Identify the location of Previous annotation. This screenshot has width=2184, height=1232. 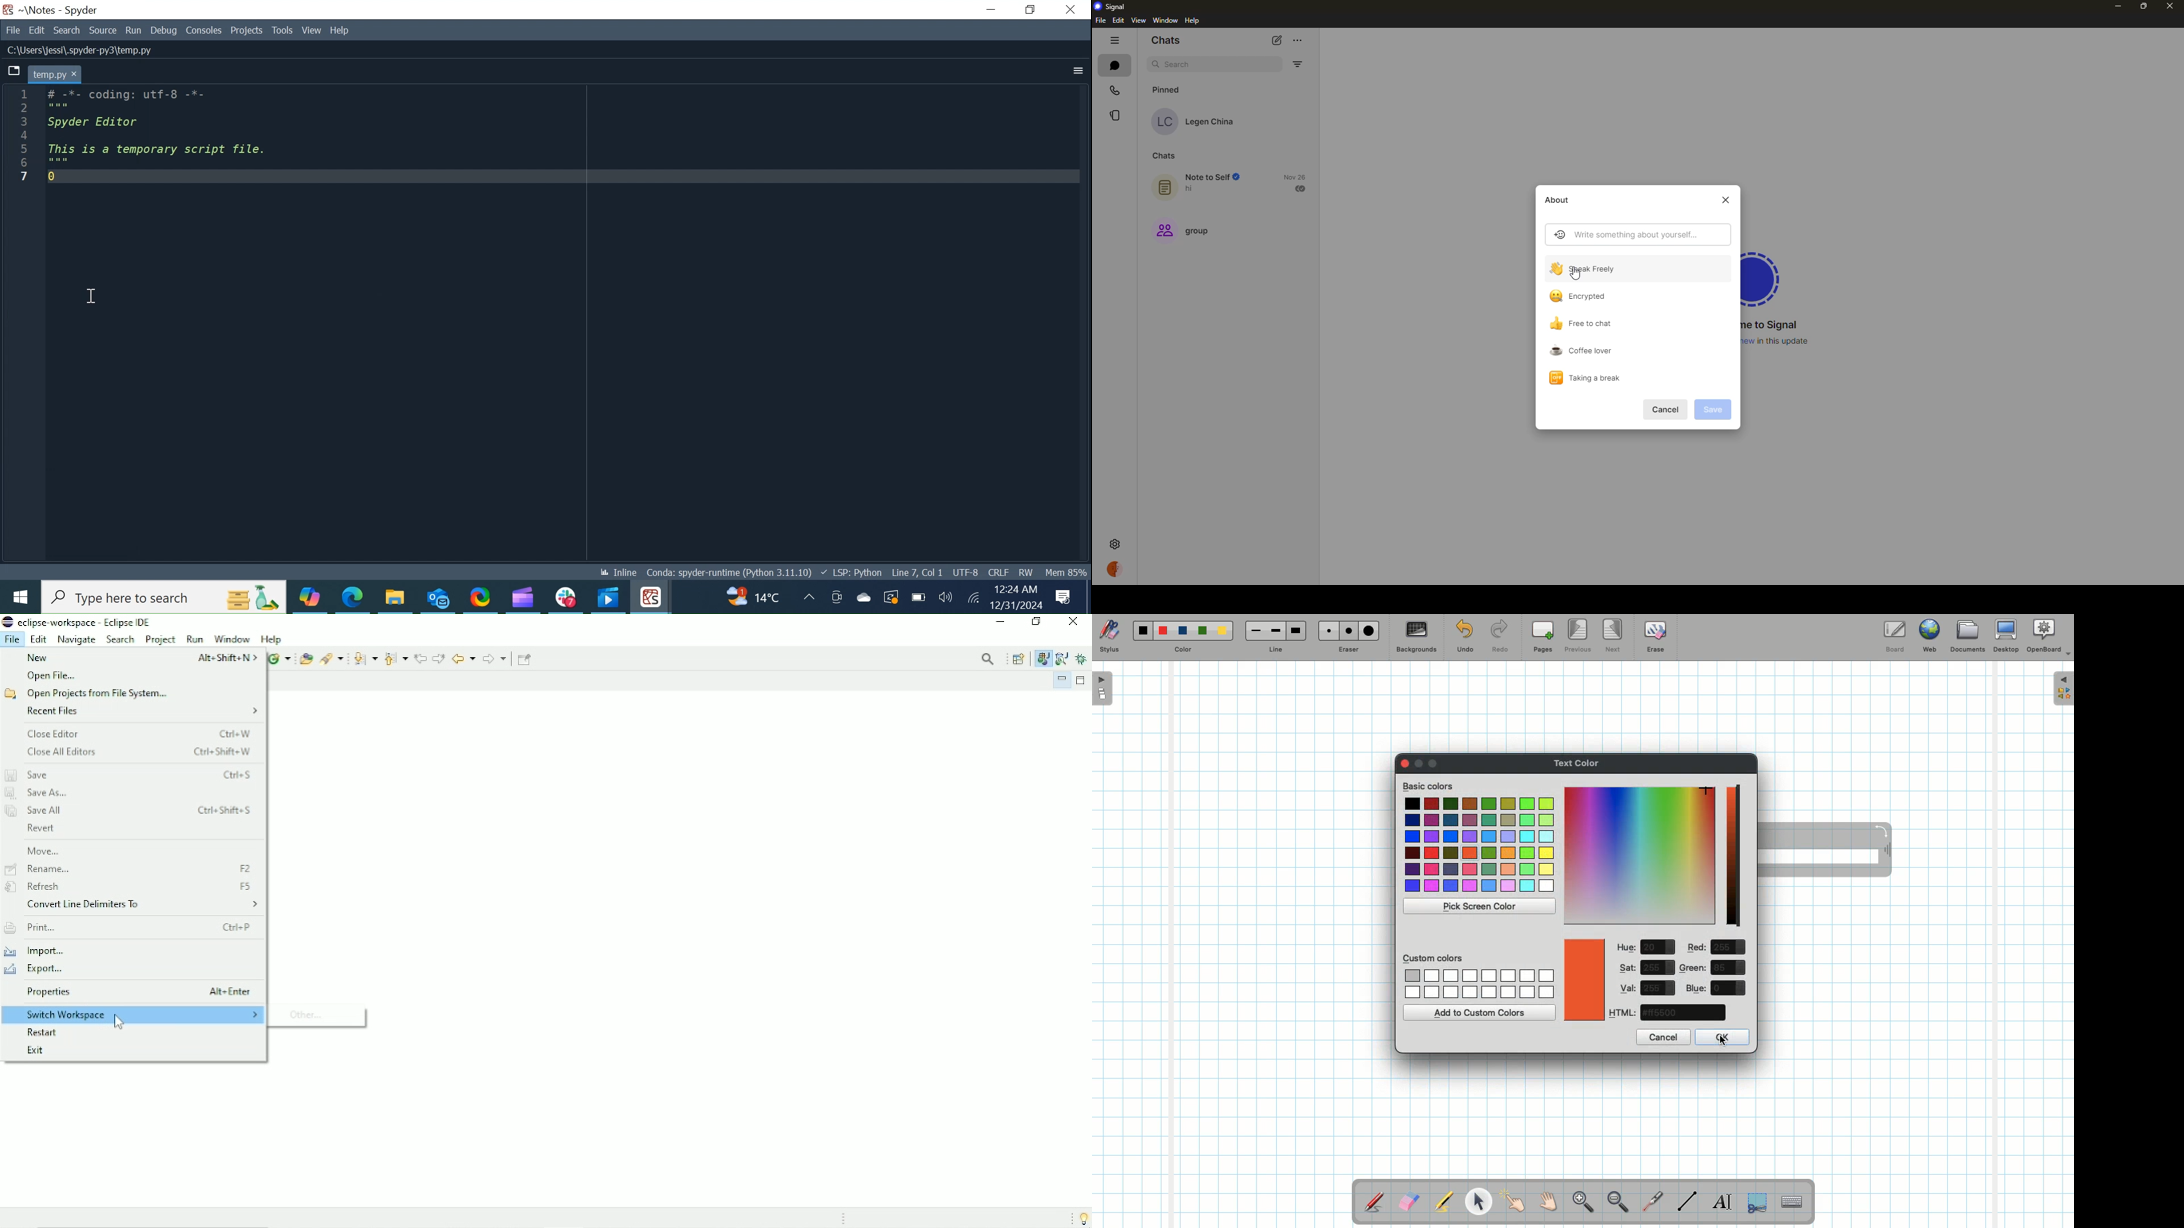
(395, 658).